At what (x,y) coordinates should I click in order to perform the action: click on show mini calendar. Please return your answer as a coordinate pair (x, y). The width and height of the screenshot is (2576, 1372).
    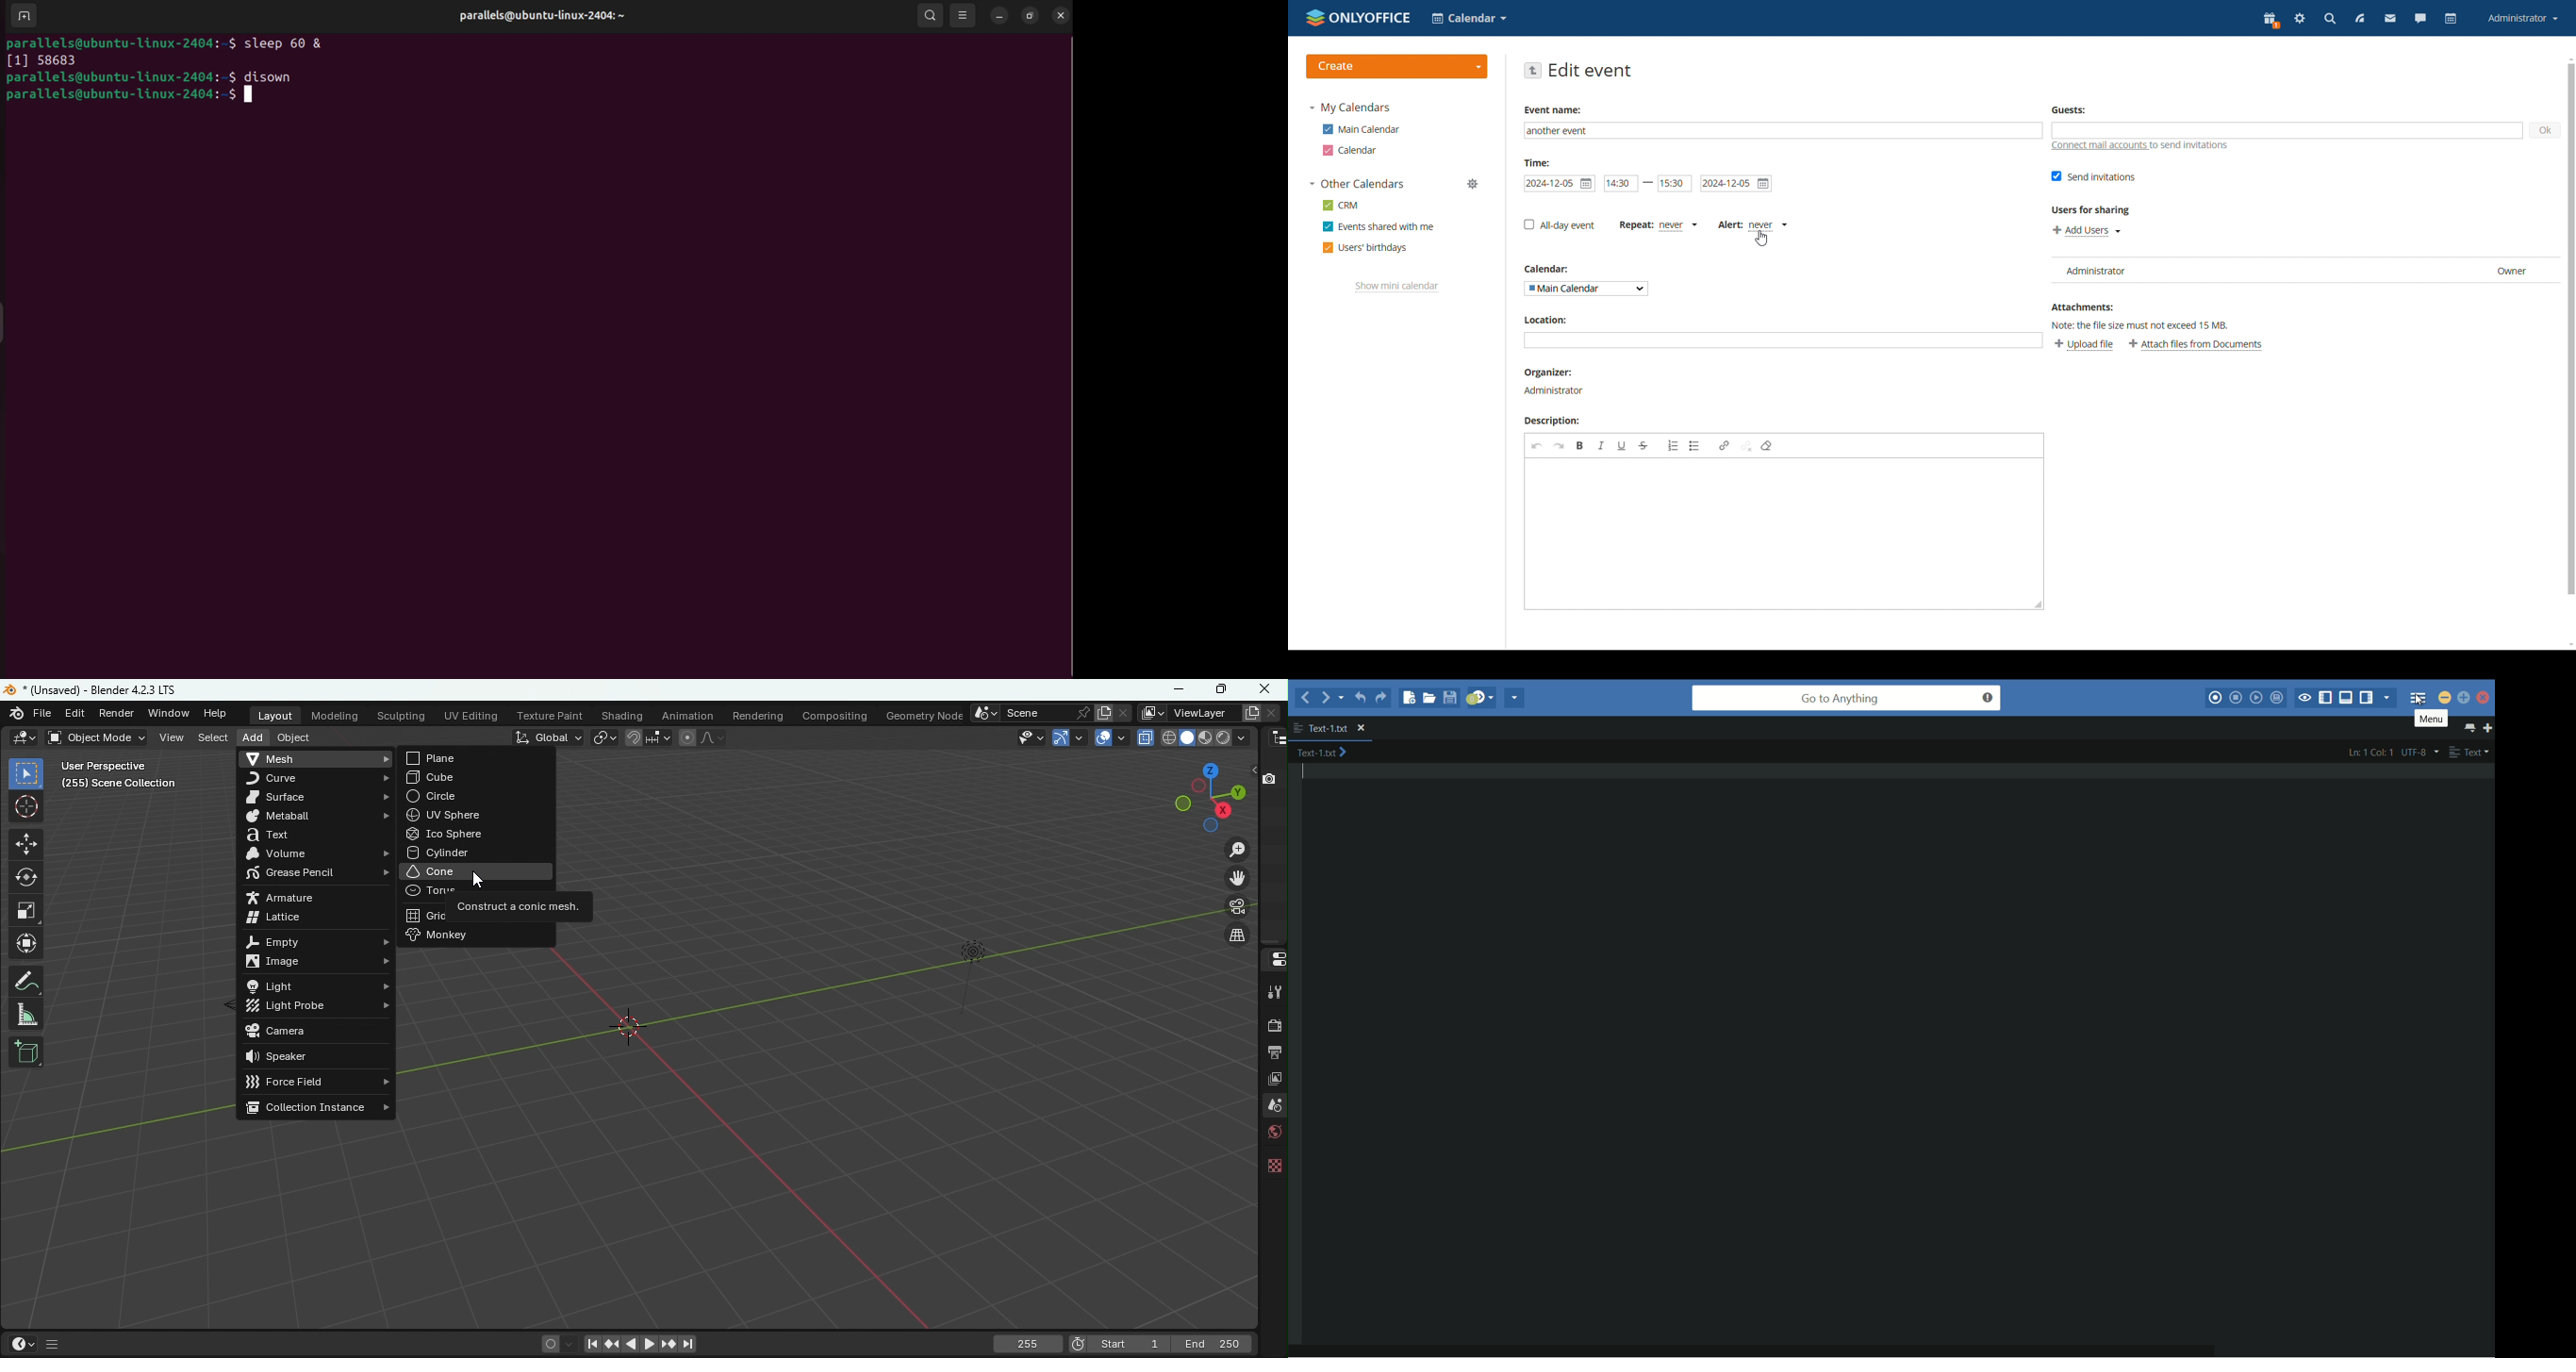
    Looking at the image, I should click on (1397, 286).